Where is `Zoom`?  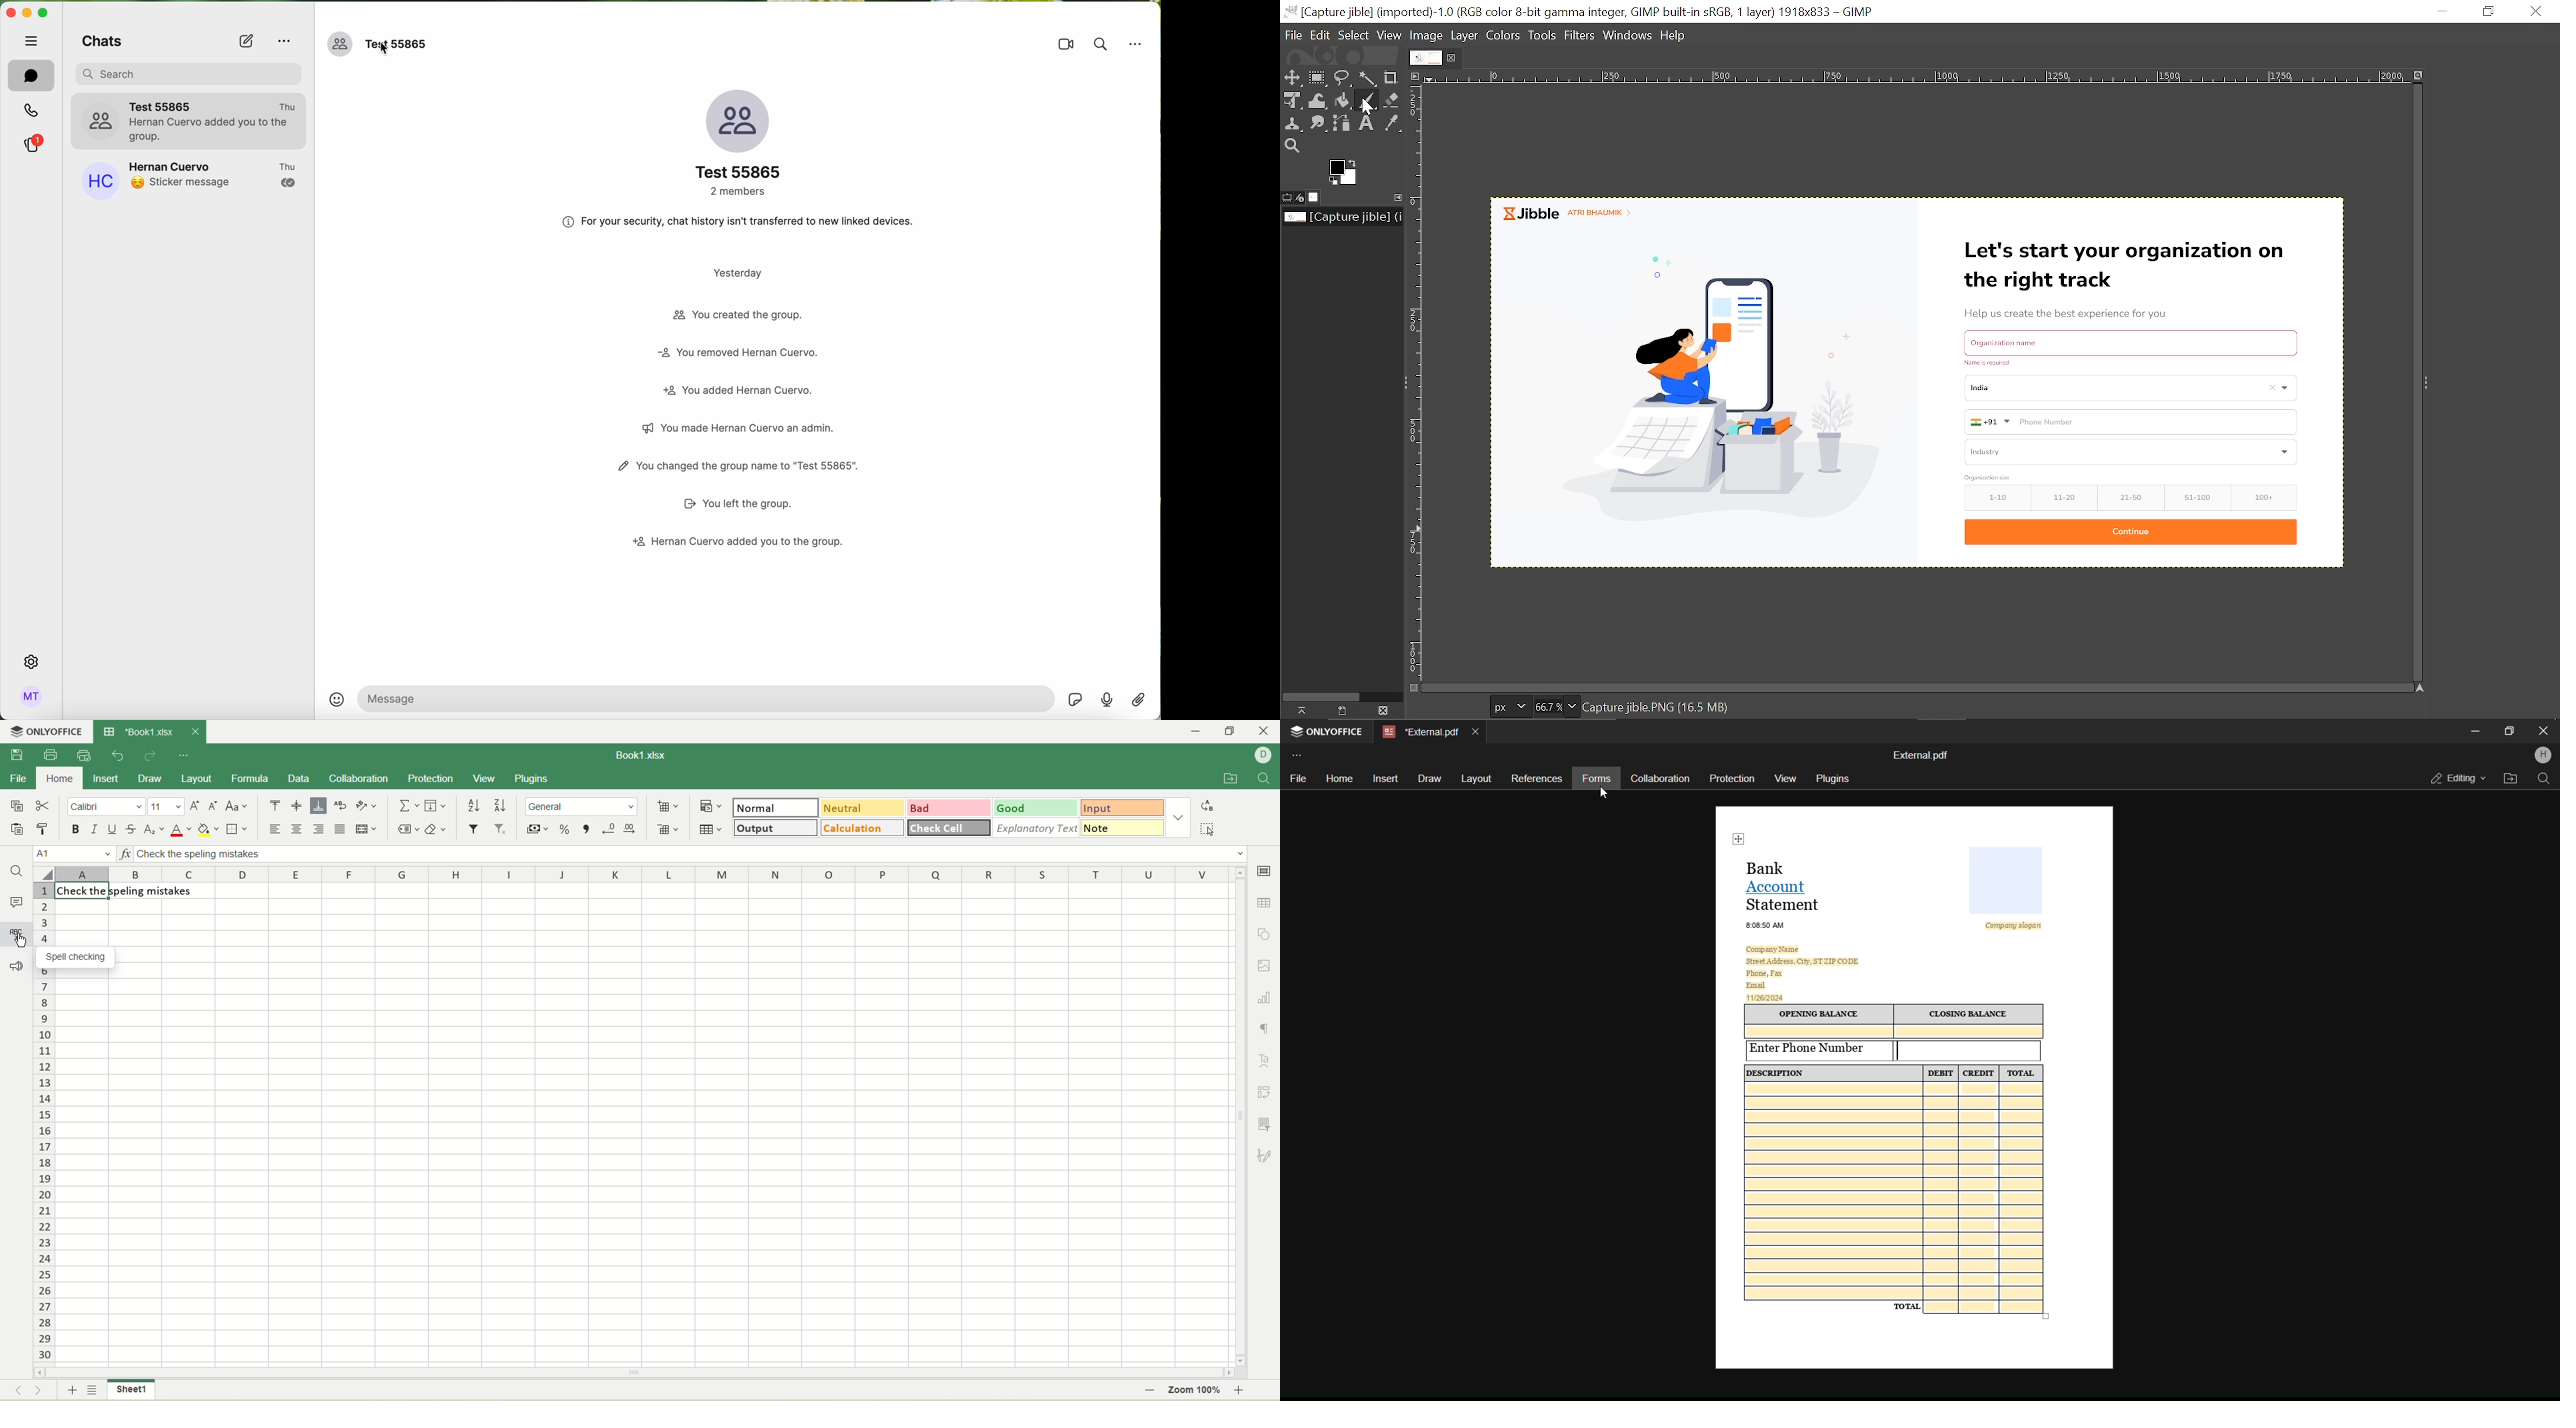
Zoom is located at coordinates (1554, 707).